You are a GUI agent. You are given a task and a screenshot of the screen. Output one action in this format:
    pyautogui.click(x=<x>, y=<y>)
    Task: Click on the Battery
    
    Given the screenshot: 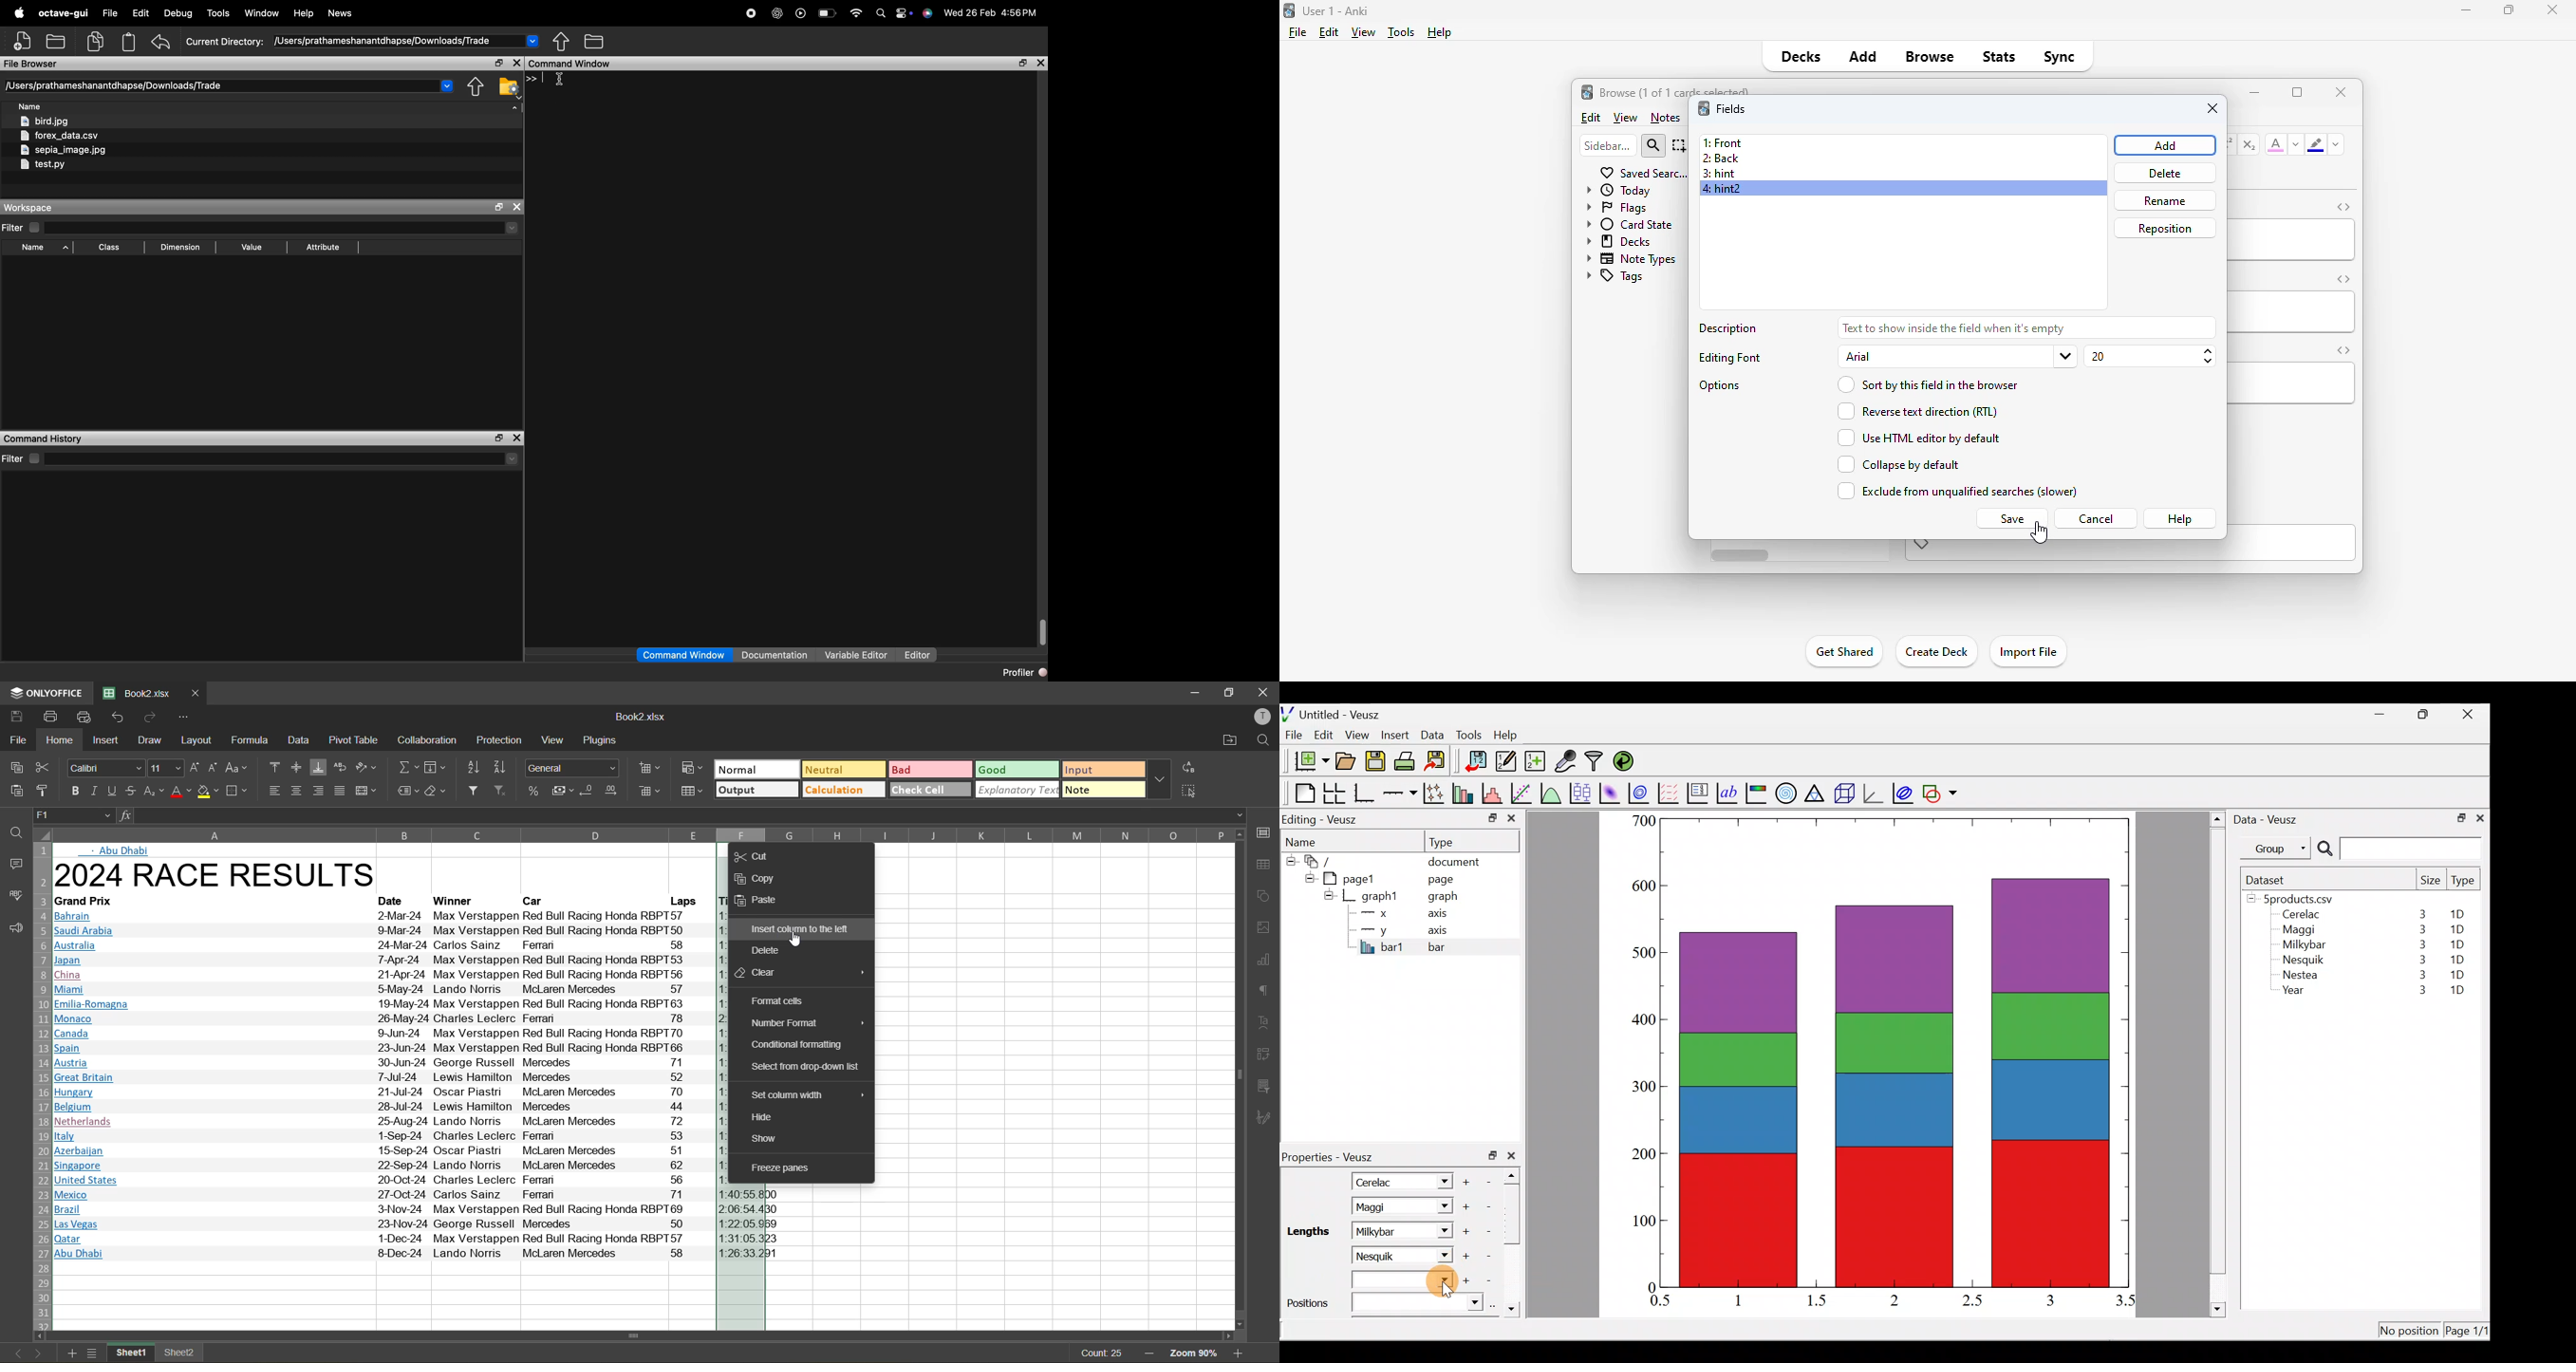 What is the action you would take?
    pyautogui.click(x=828, y=14)
    